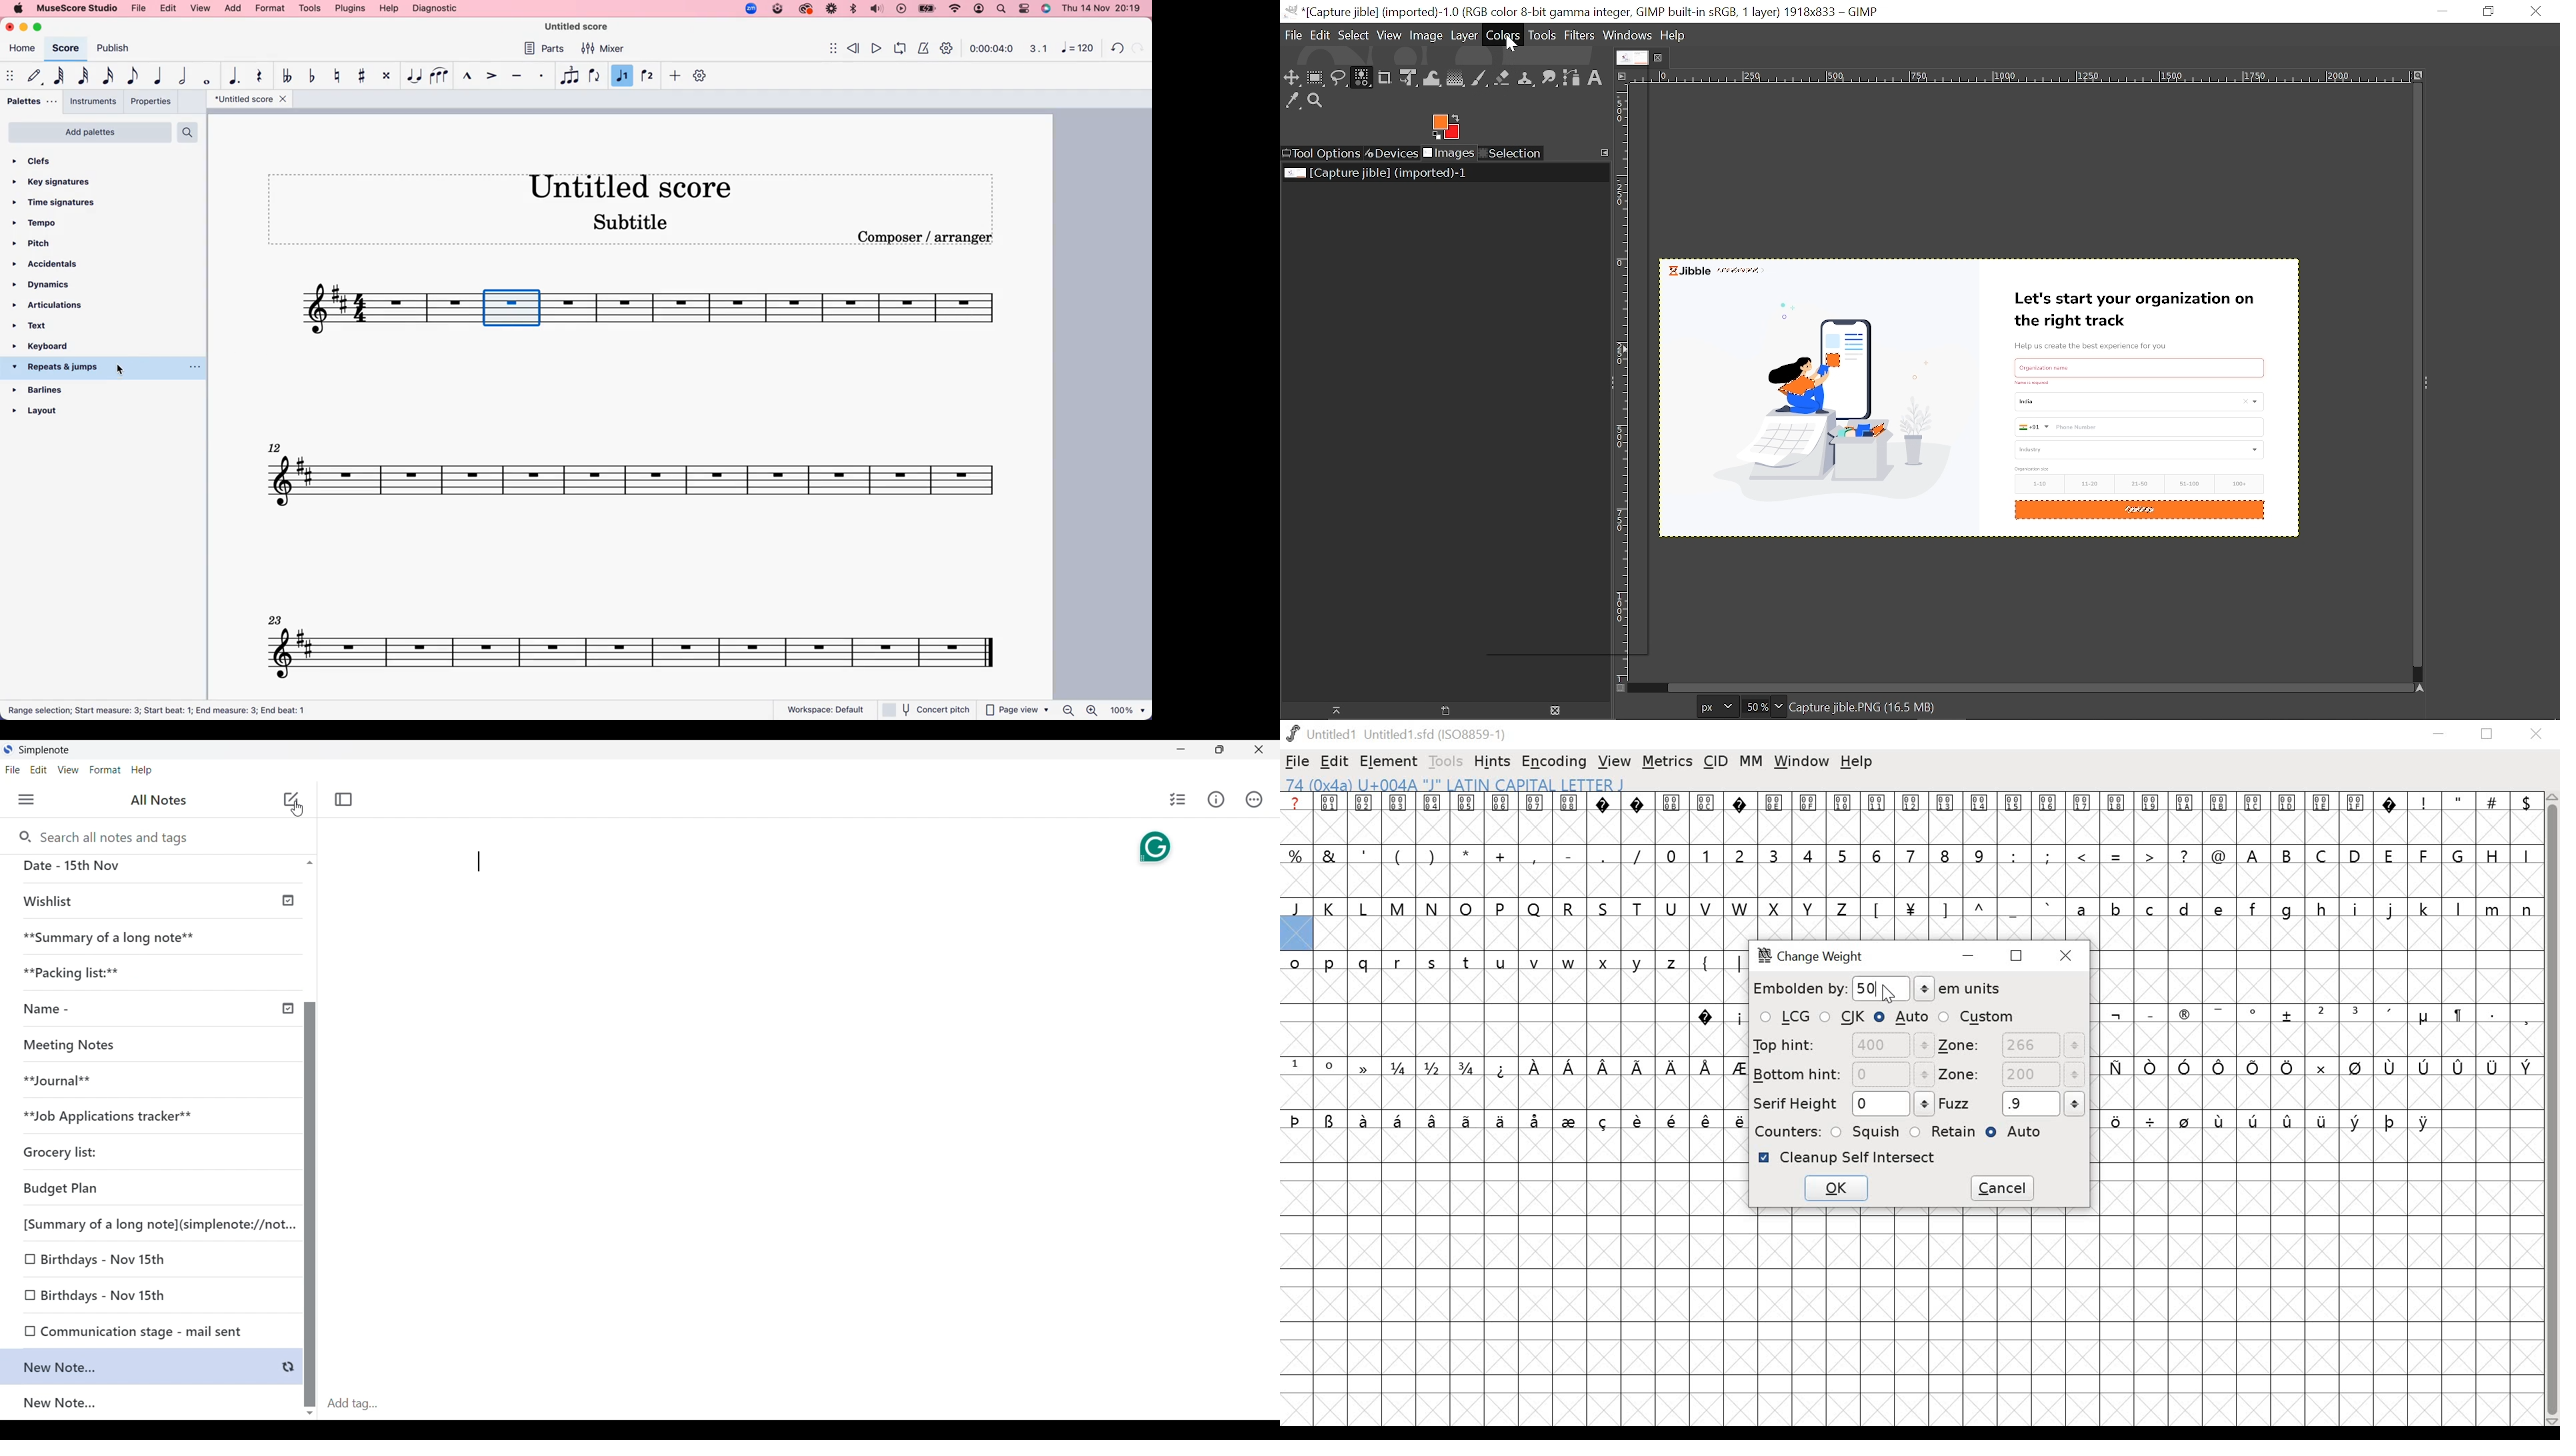  What do you see at coordinates (750, 8) in the screenshot?
I see `zoom` at bounding box center [750, 8].